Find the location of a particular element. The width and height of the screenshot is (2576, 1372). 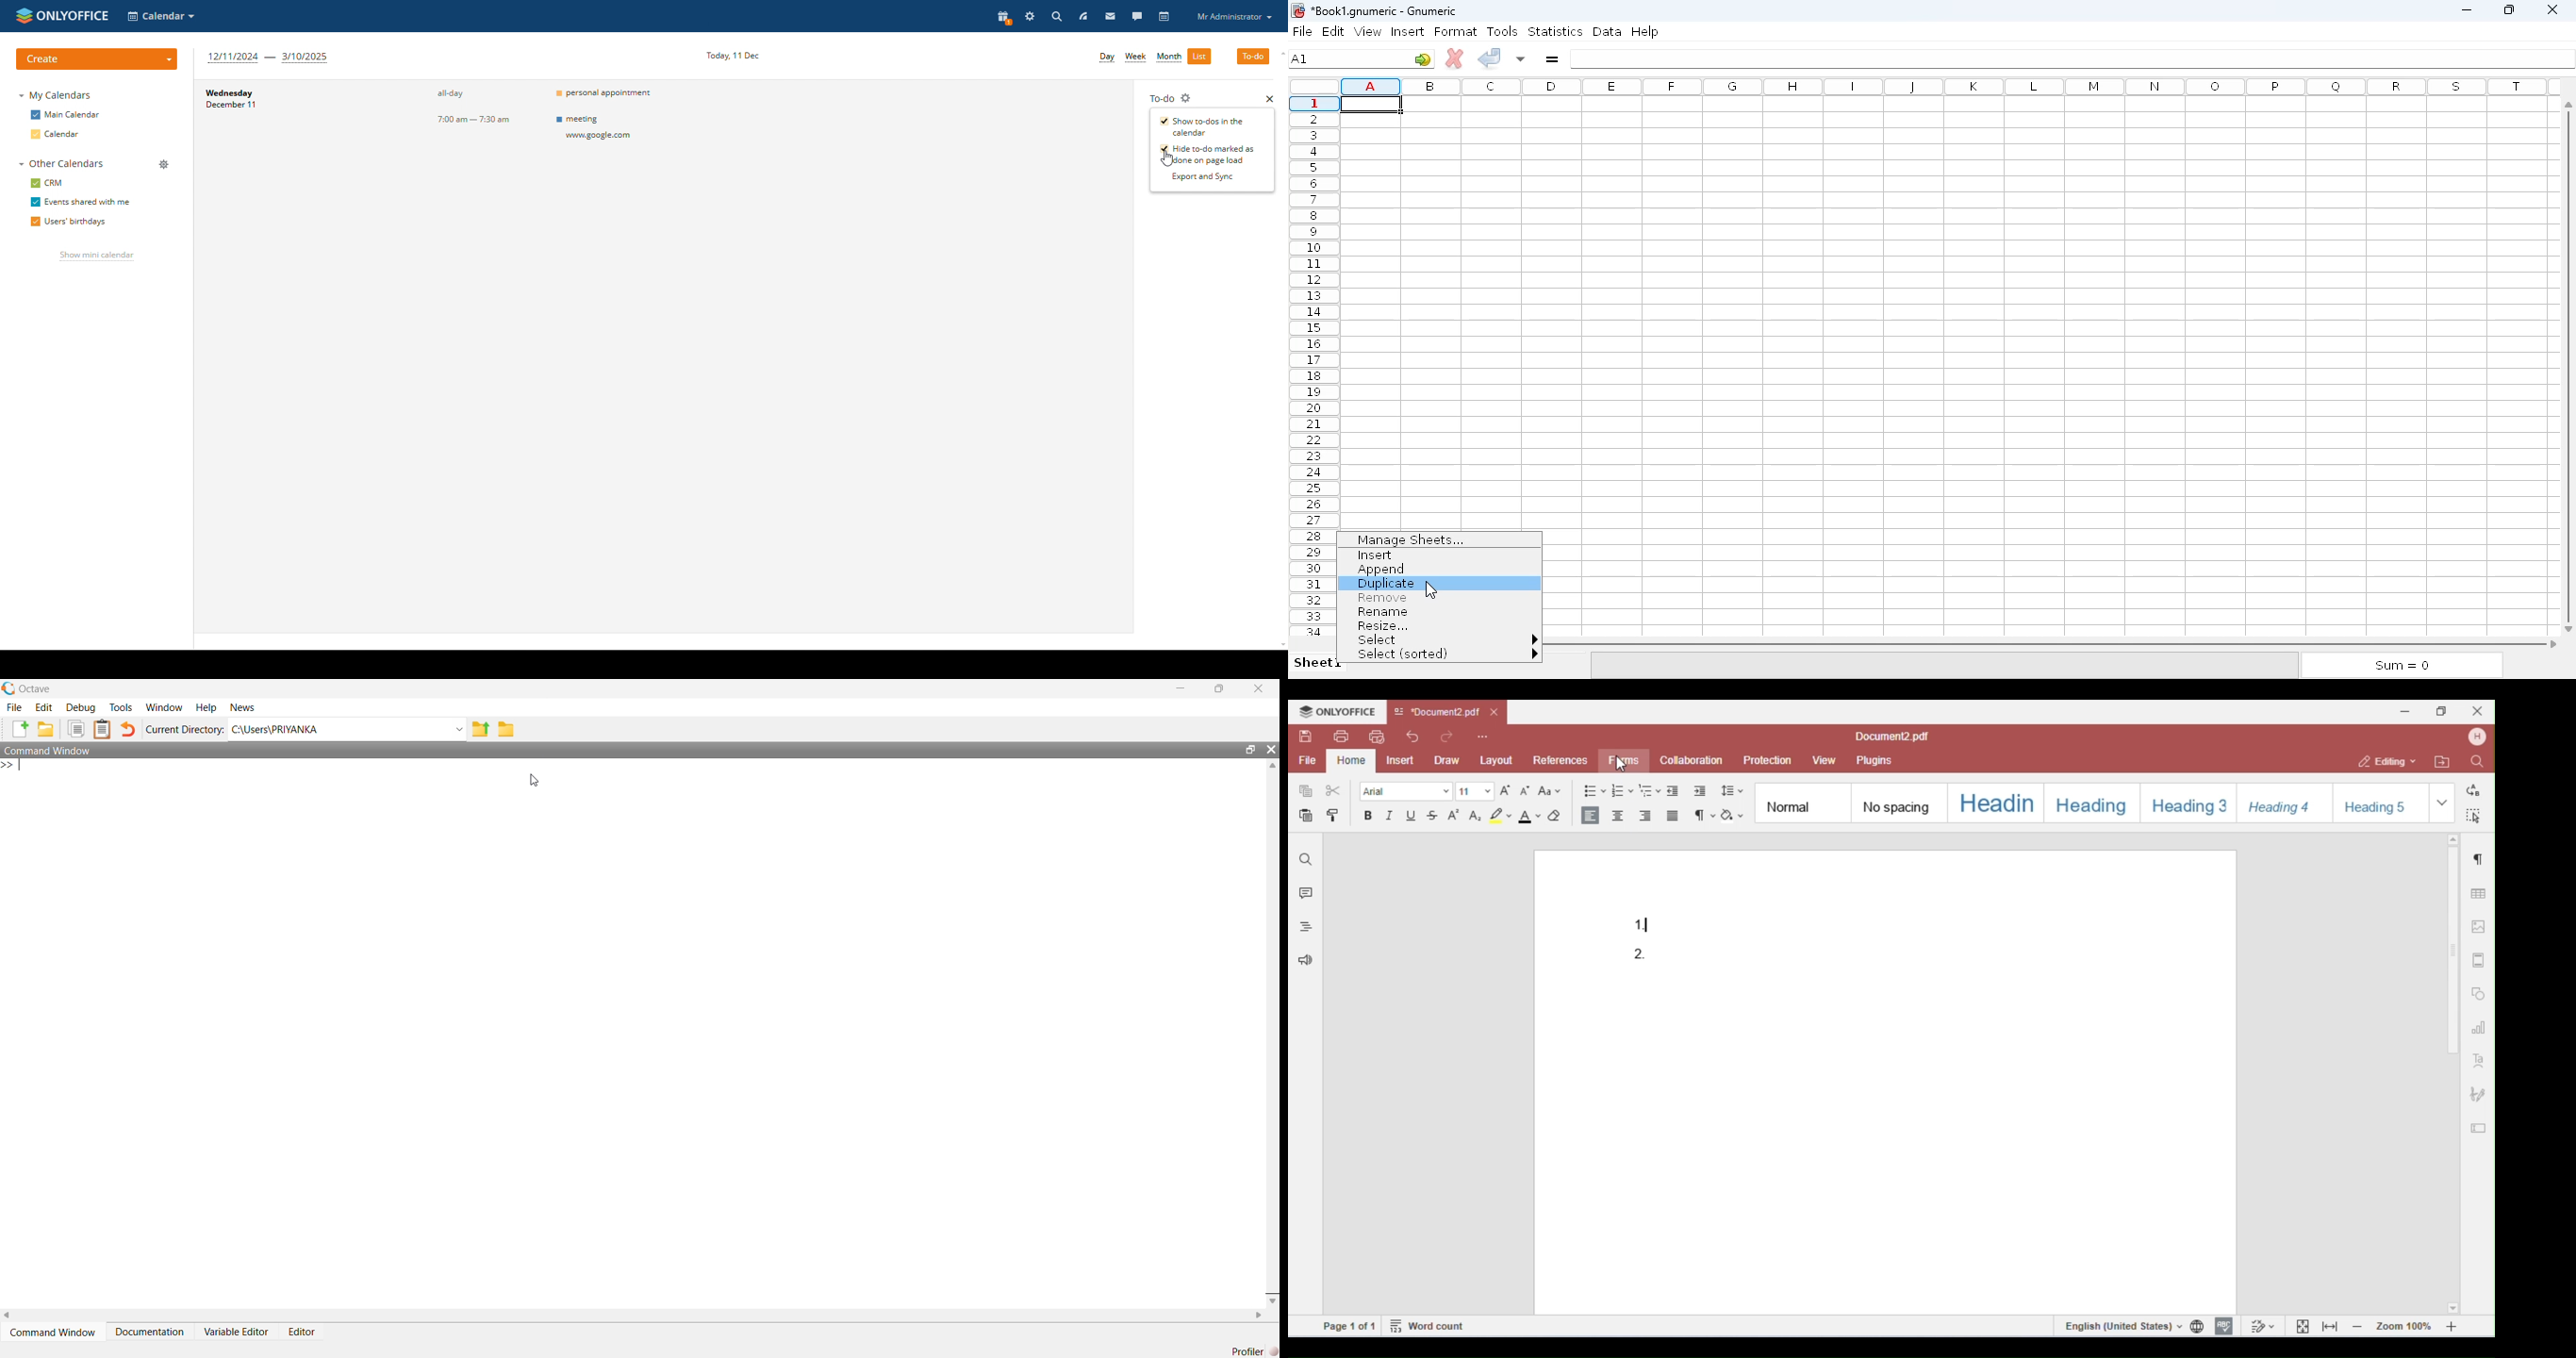

maximize is located at coordinates (2510, 9).